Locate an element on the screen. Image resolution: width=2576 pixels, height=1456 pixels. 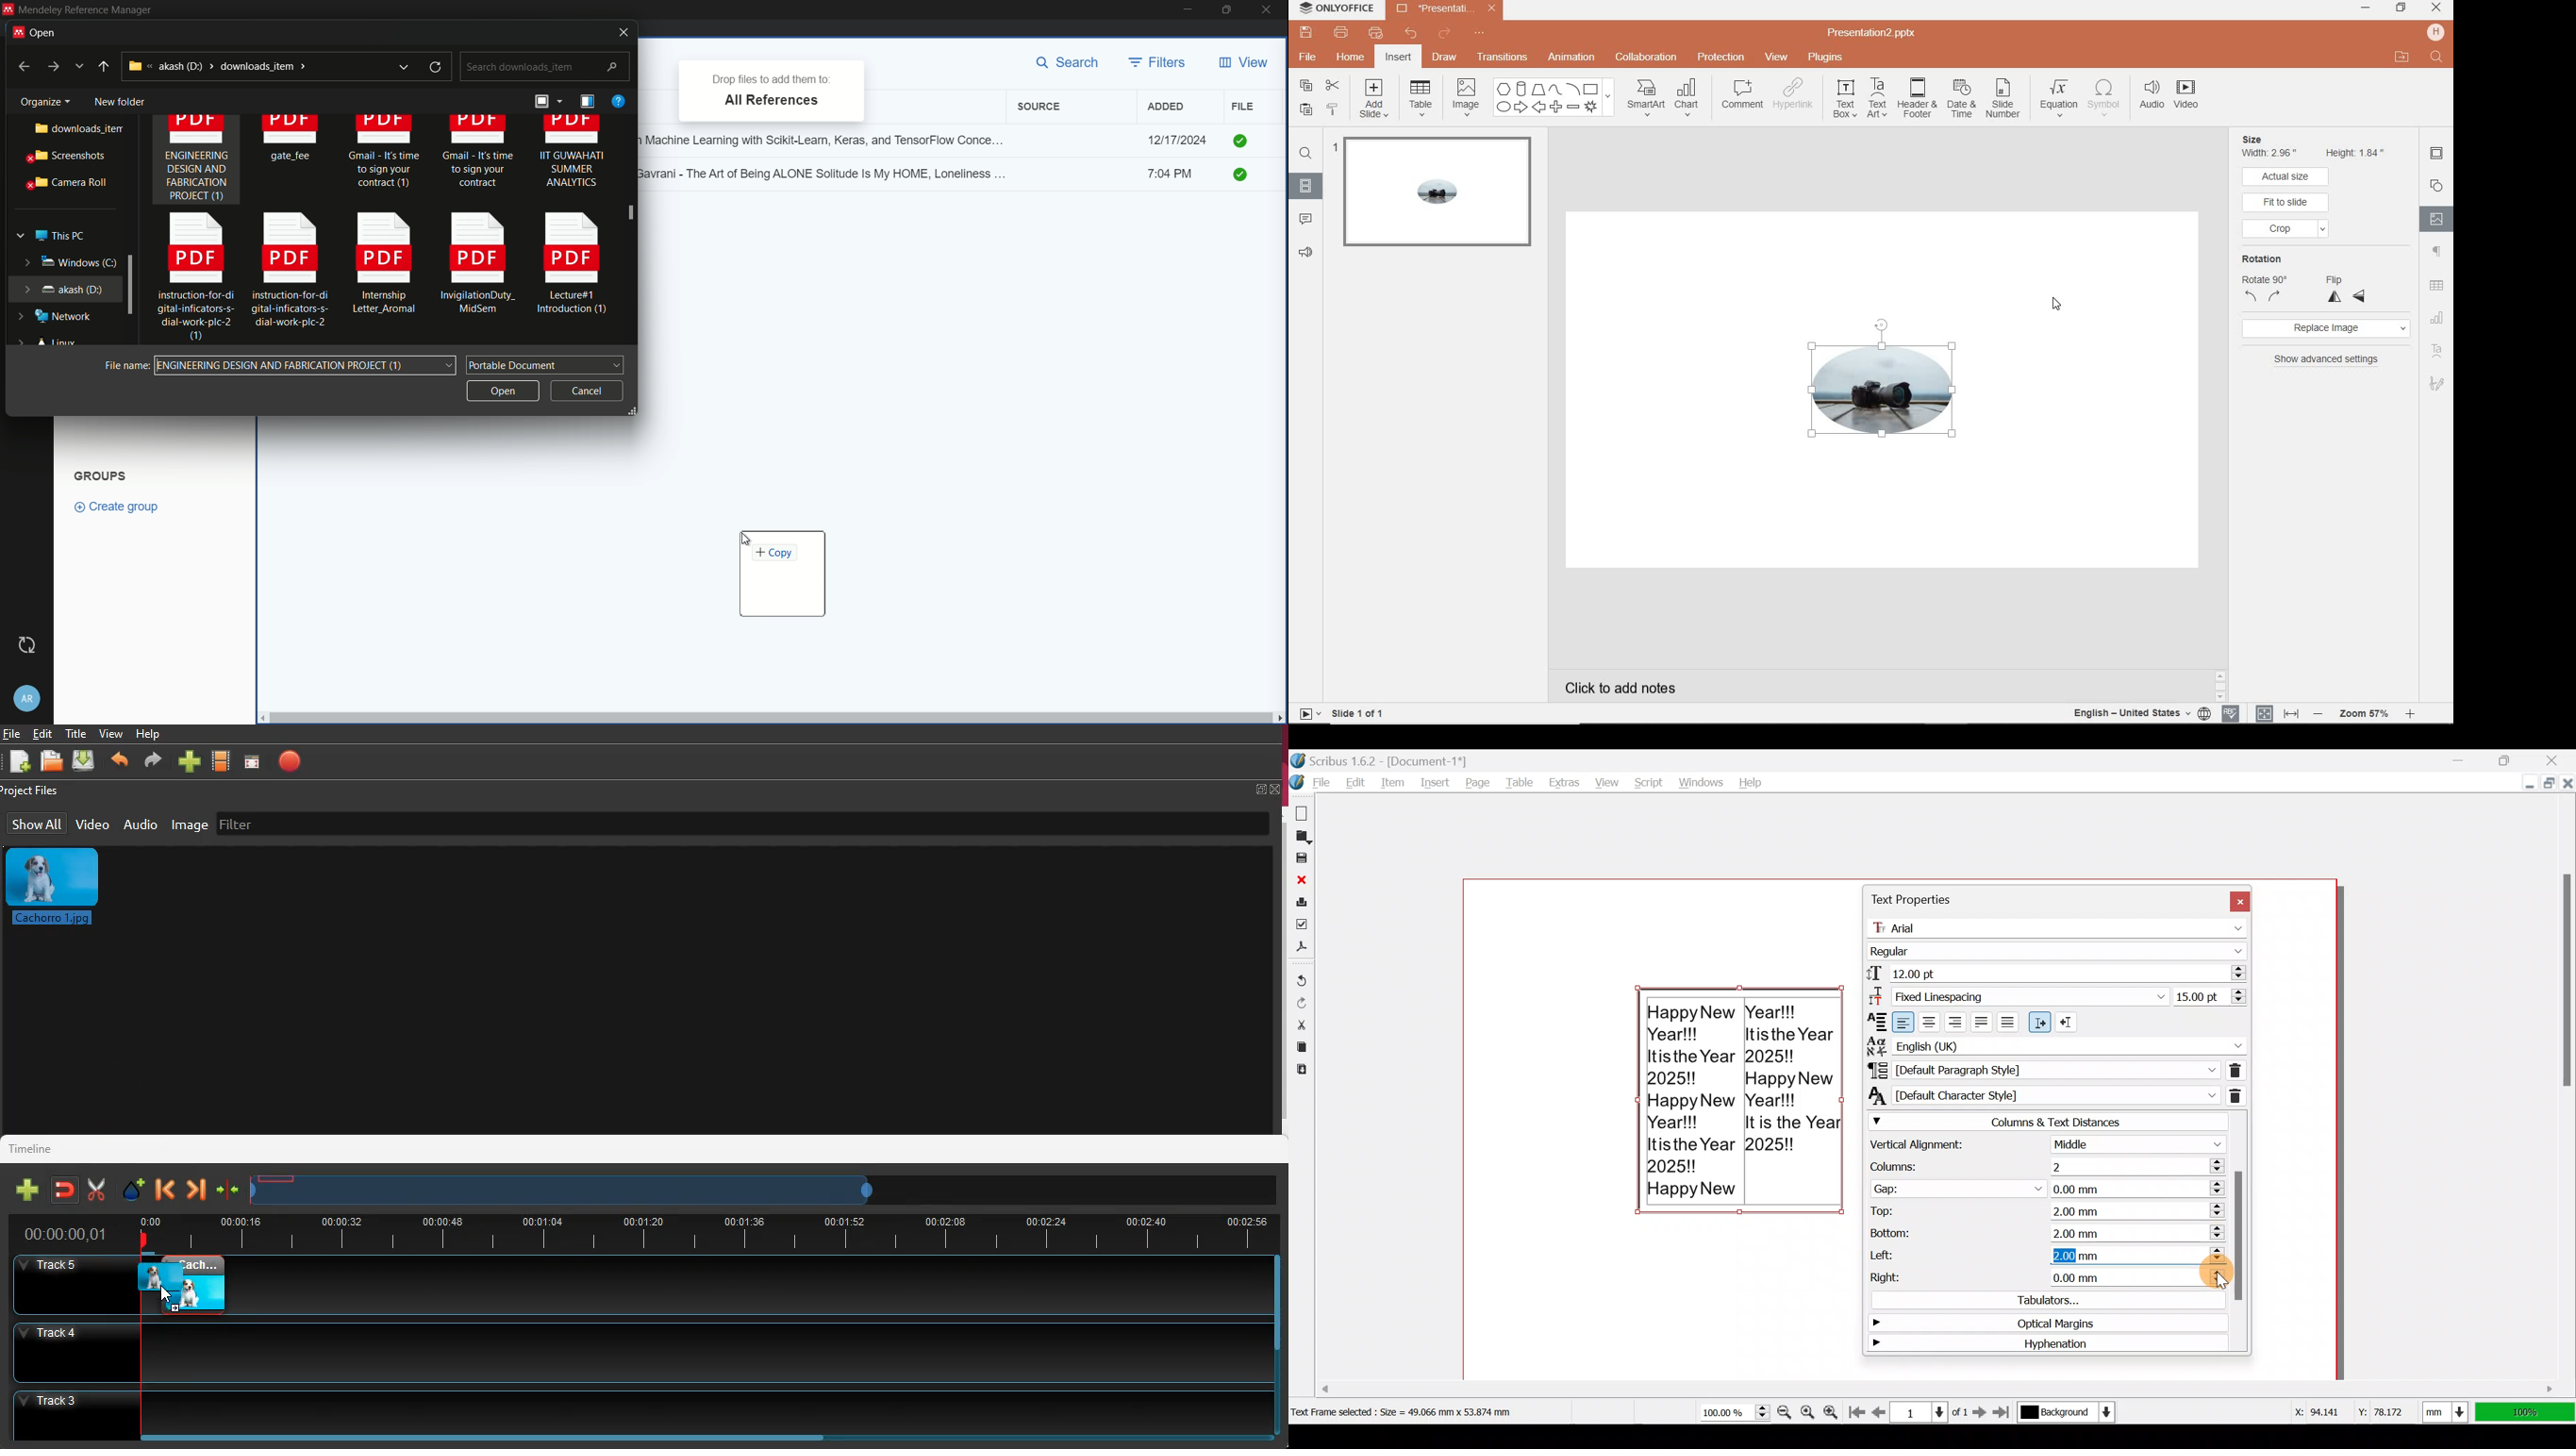
Font style is located at coordinates (2060, 949).